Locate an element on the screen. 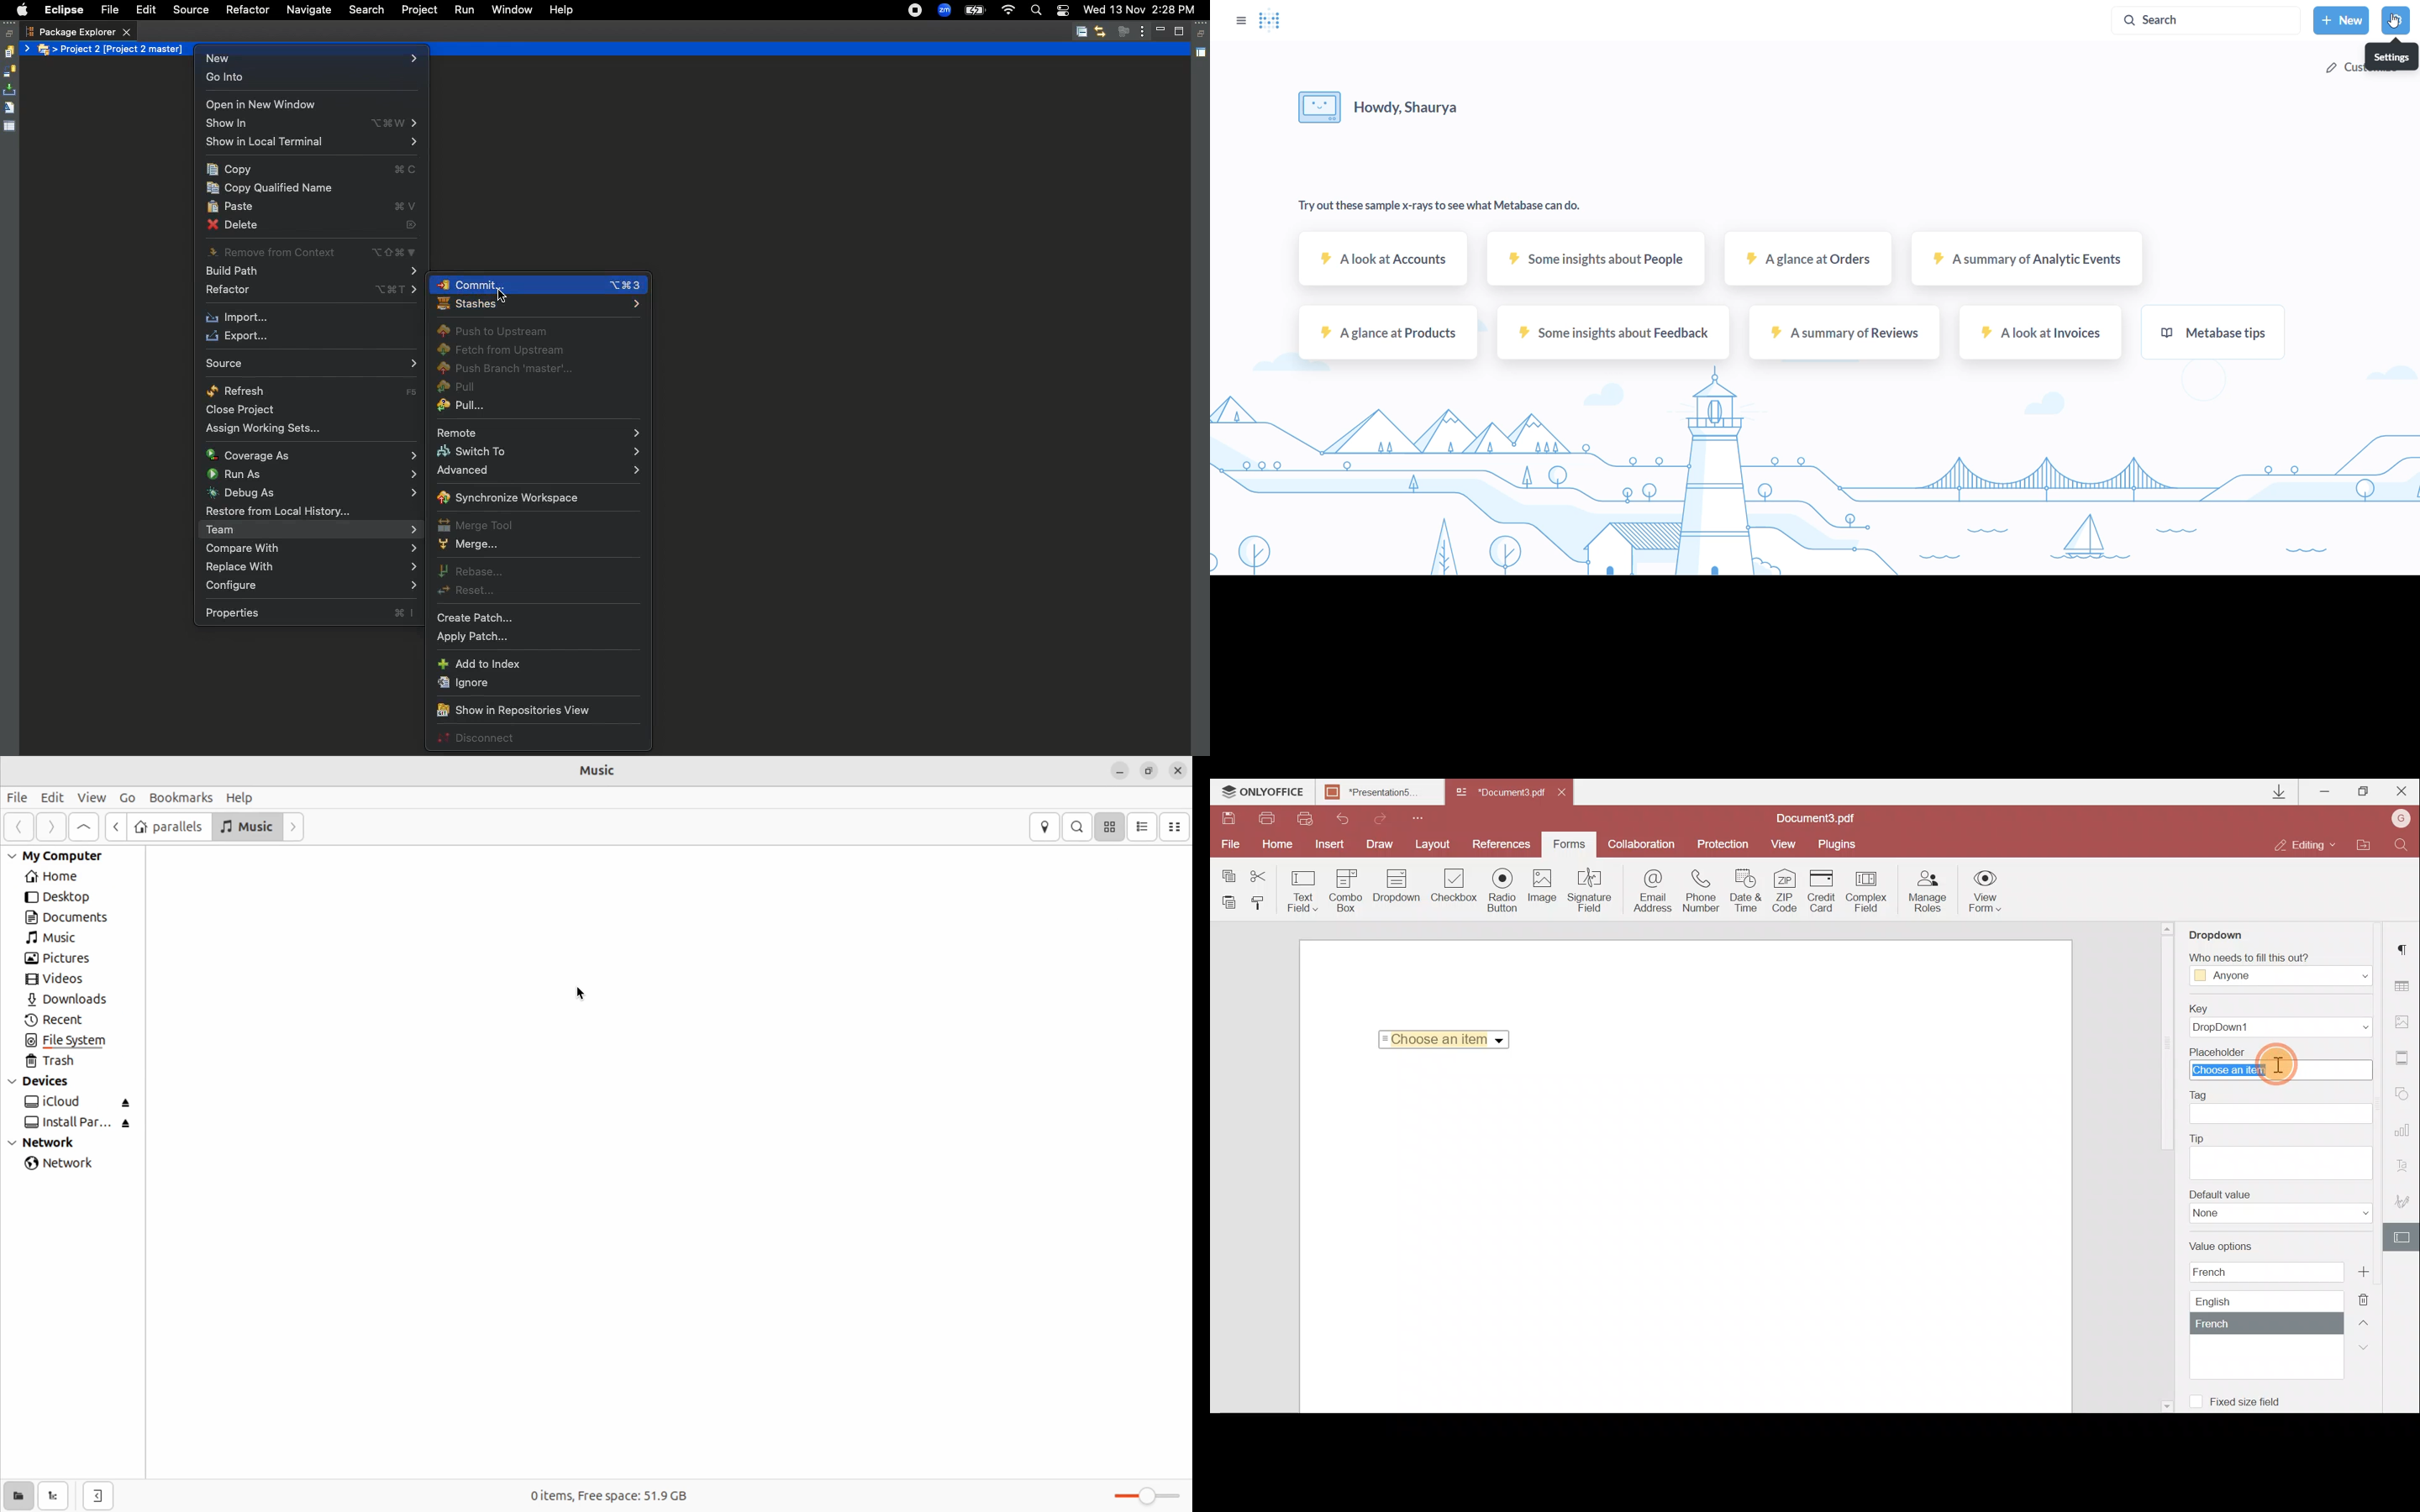 This screenshot has width=2436, height=1512. some insights about people sample is located at coordinates (1593, 265).